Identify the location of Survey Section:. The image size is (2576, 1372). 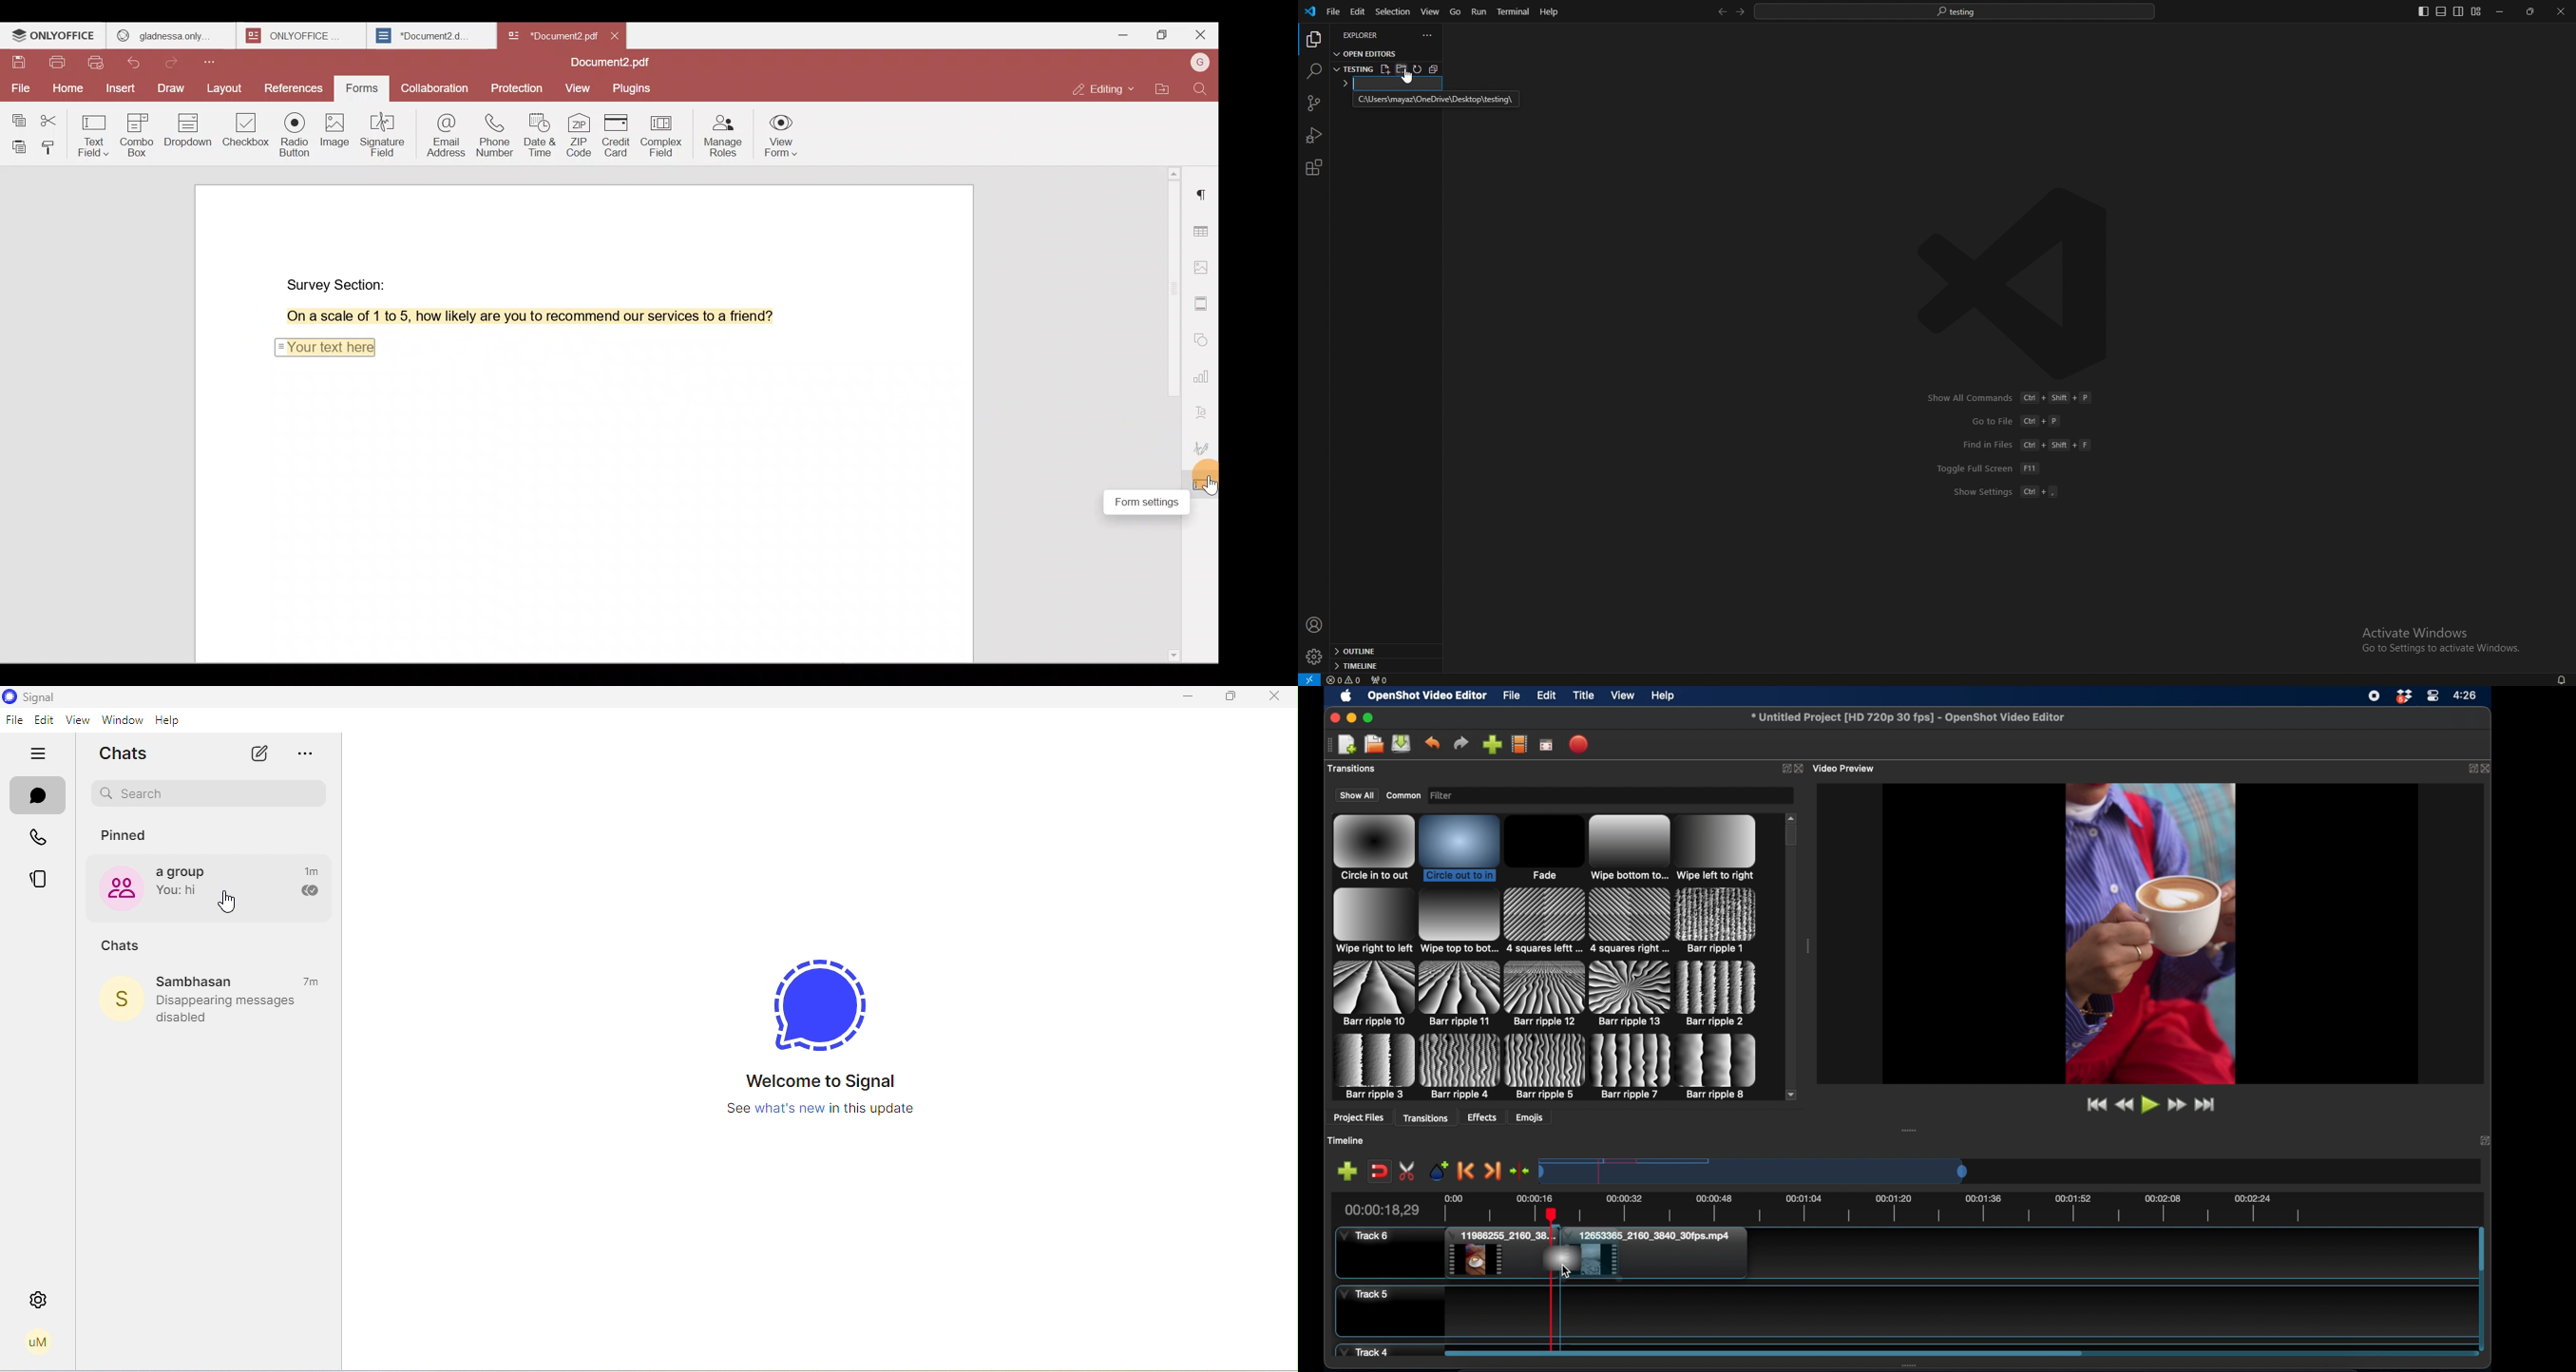
(340, 284).